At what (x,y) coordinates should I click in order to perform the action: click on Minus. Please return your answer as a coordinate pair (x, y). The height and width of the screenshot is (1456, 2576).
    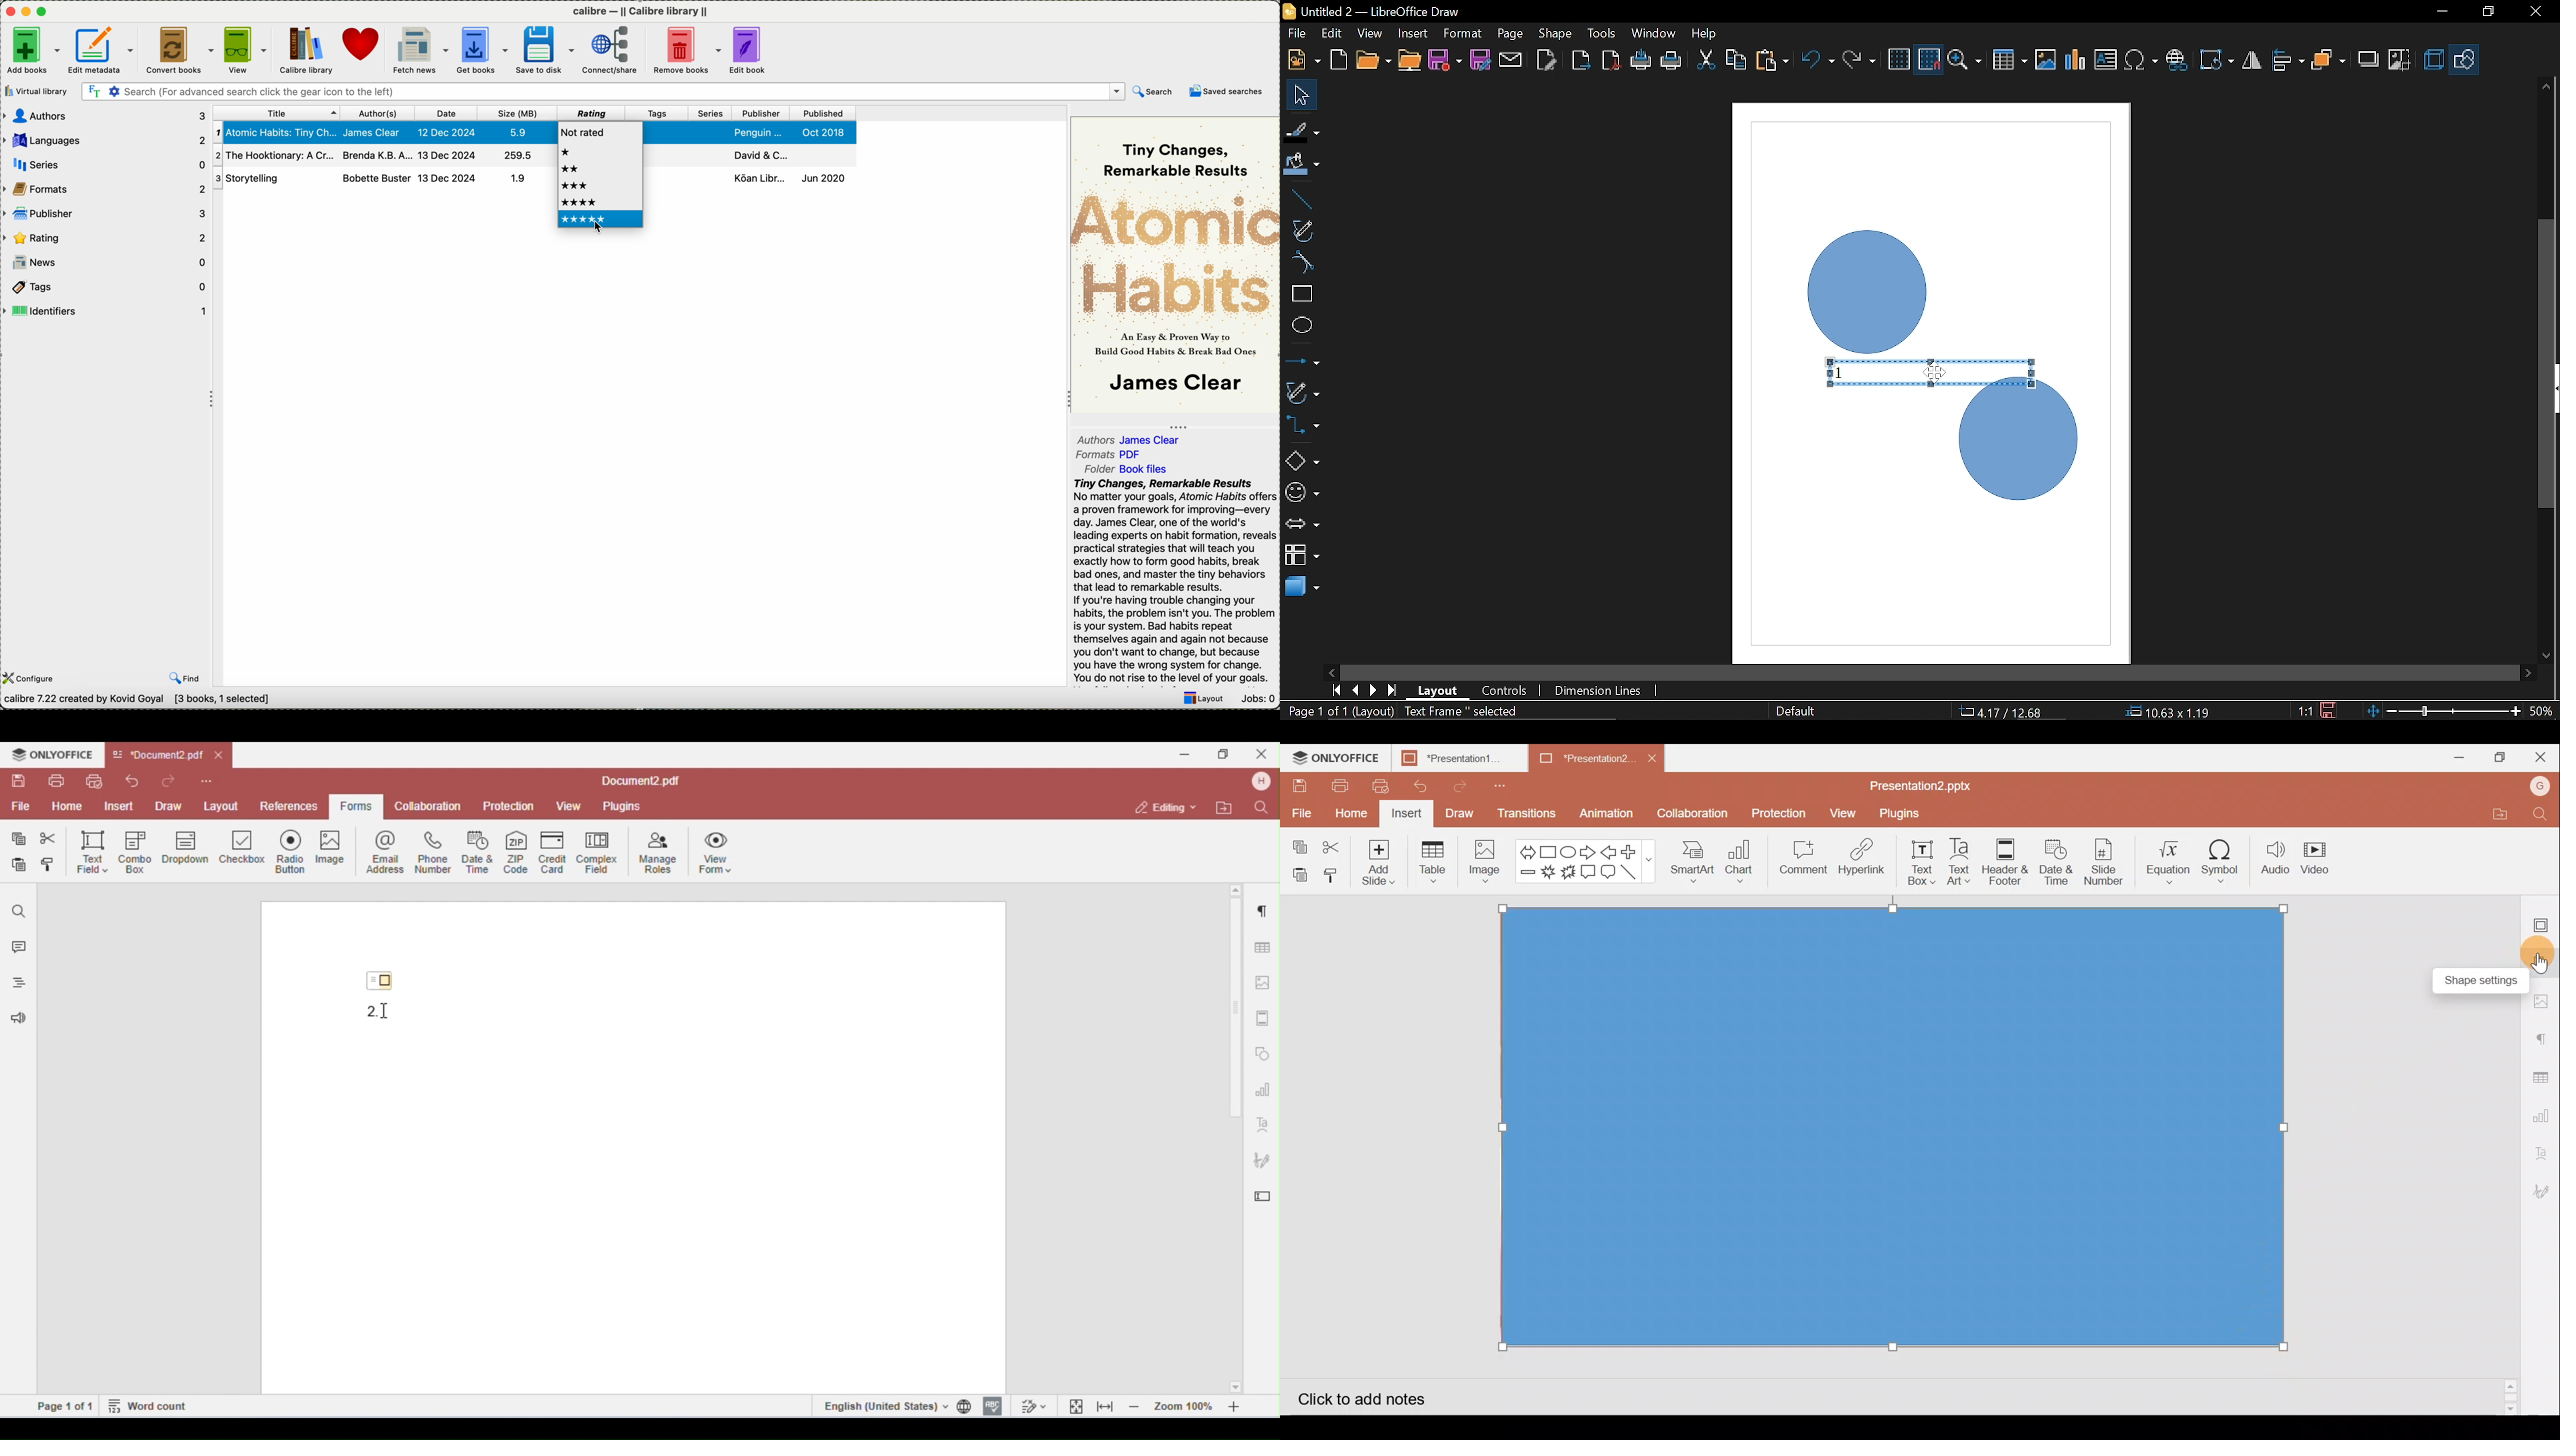
    Looking at the image, I should click on (1527, 876).